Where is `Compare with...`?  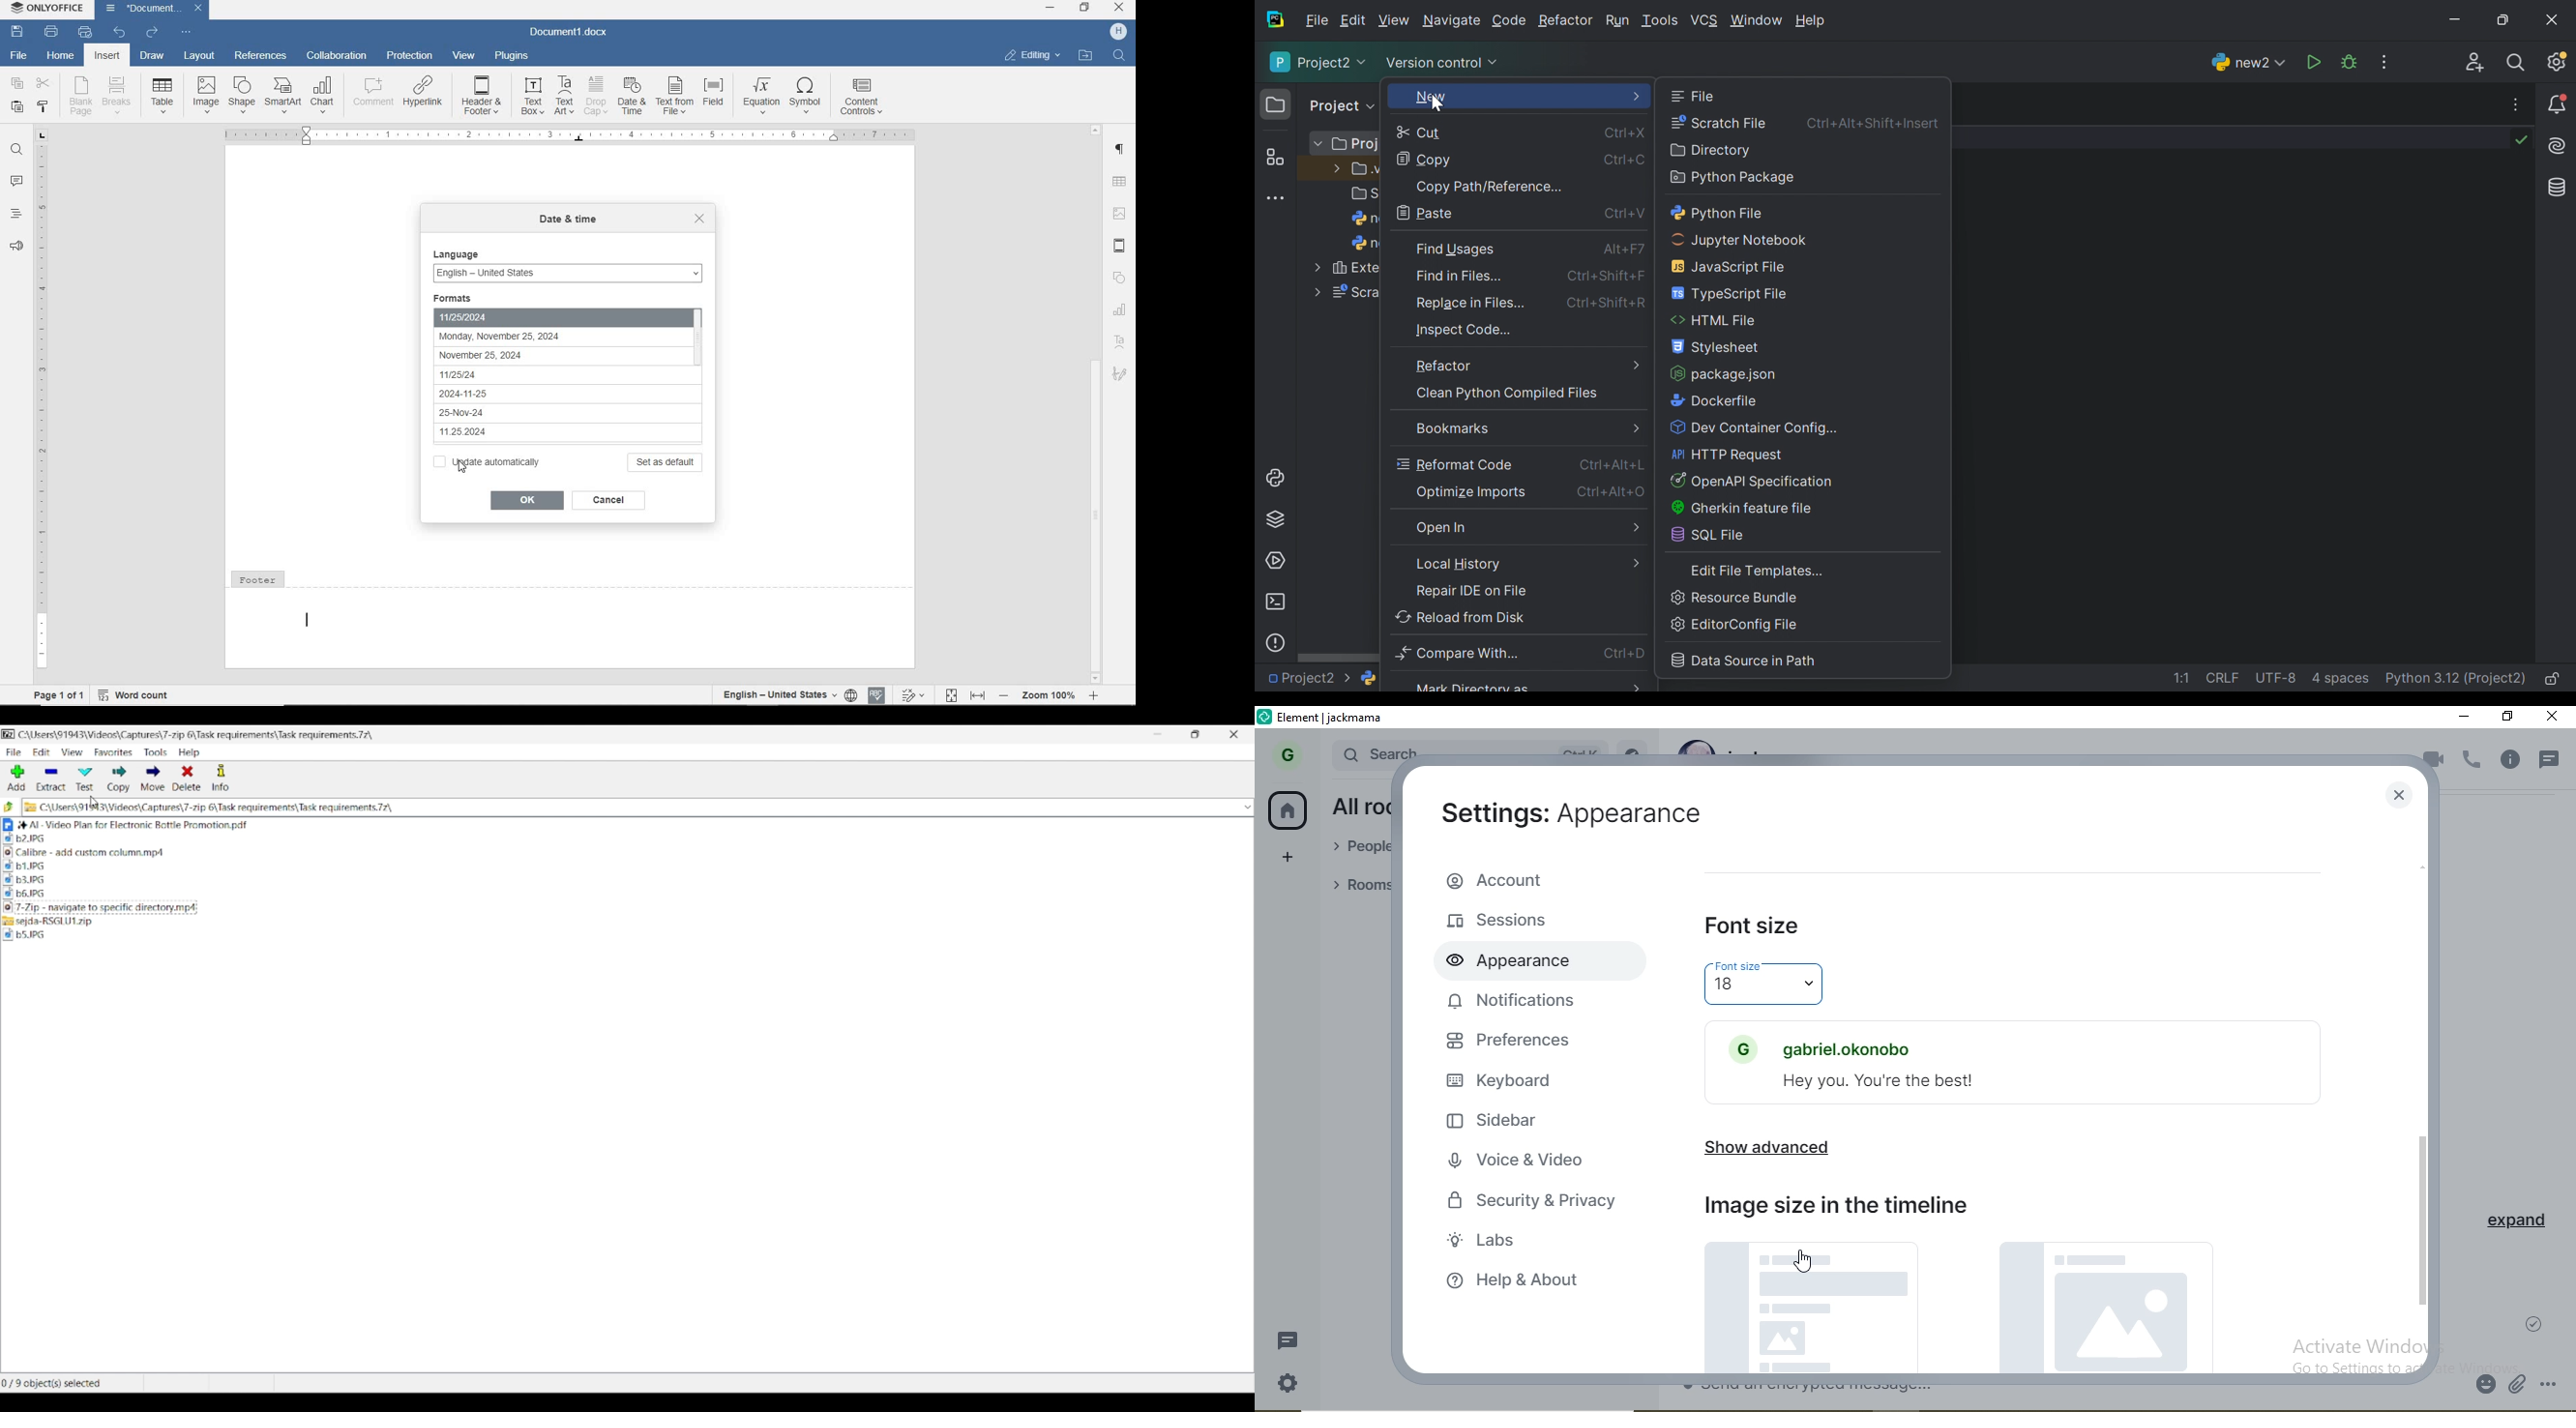 Compare with... is located at coordinates (1457, 654).